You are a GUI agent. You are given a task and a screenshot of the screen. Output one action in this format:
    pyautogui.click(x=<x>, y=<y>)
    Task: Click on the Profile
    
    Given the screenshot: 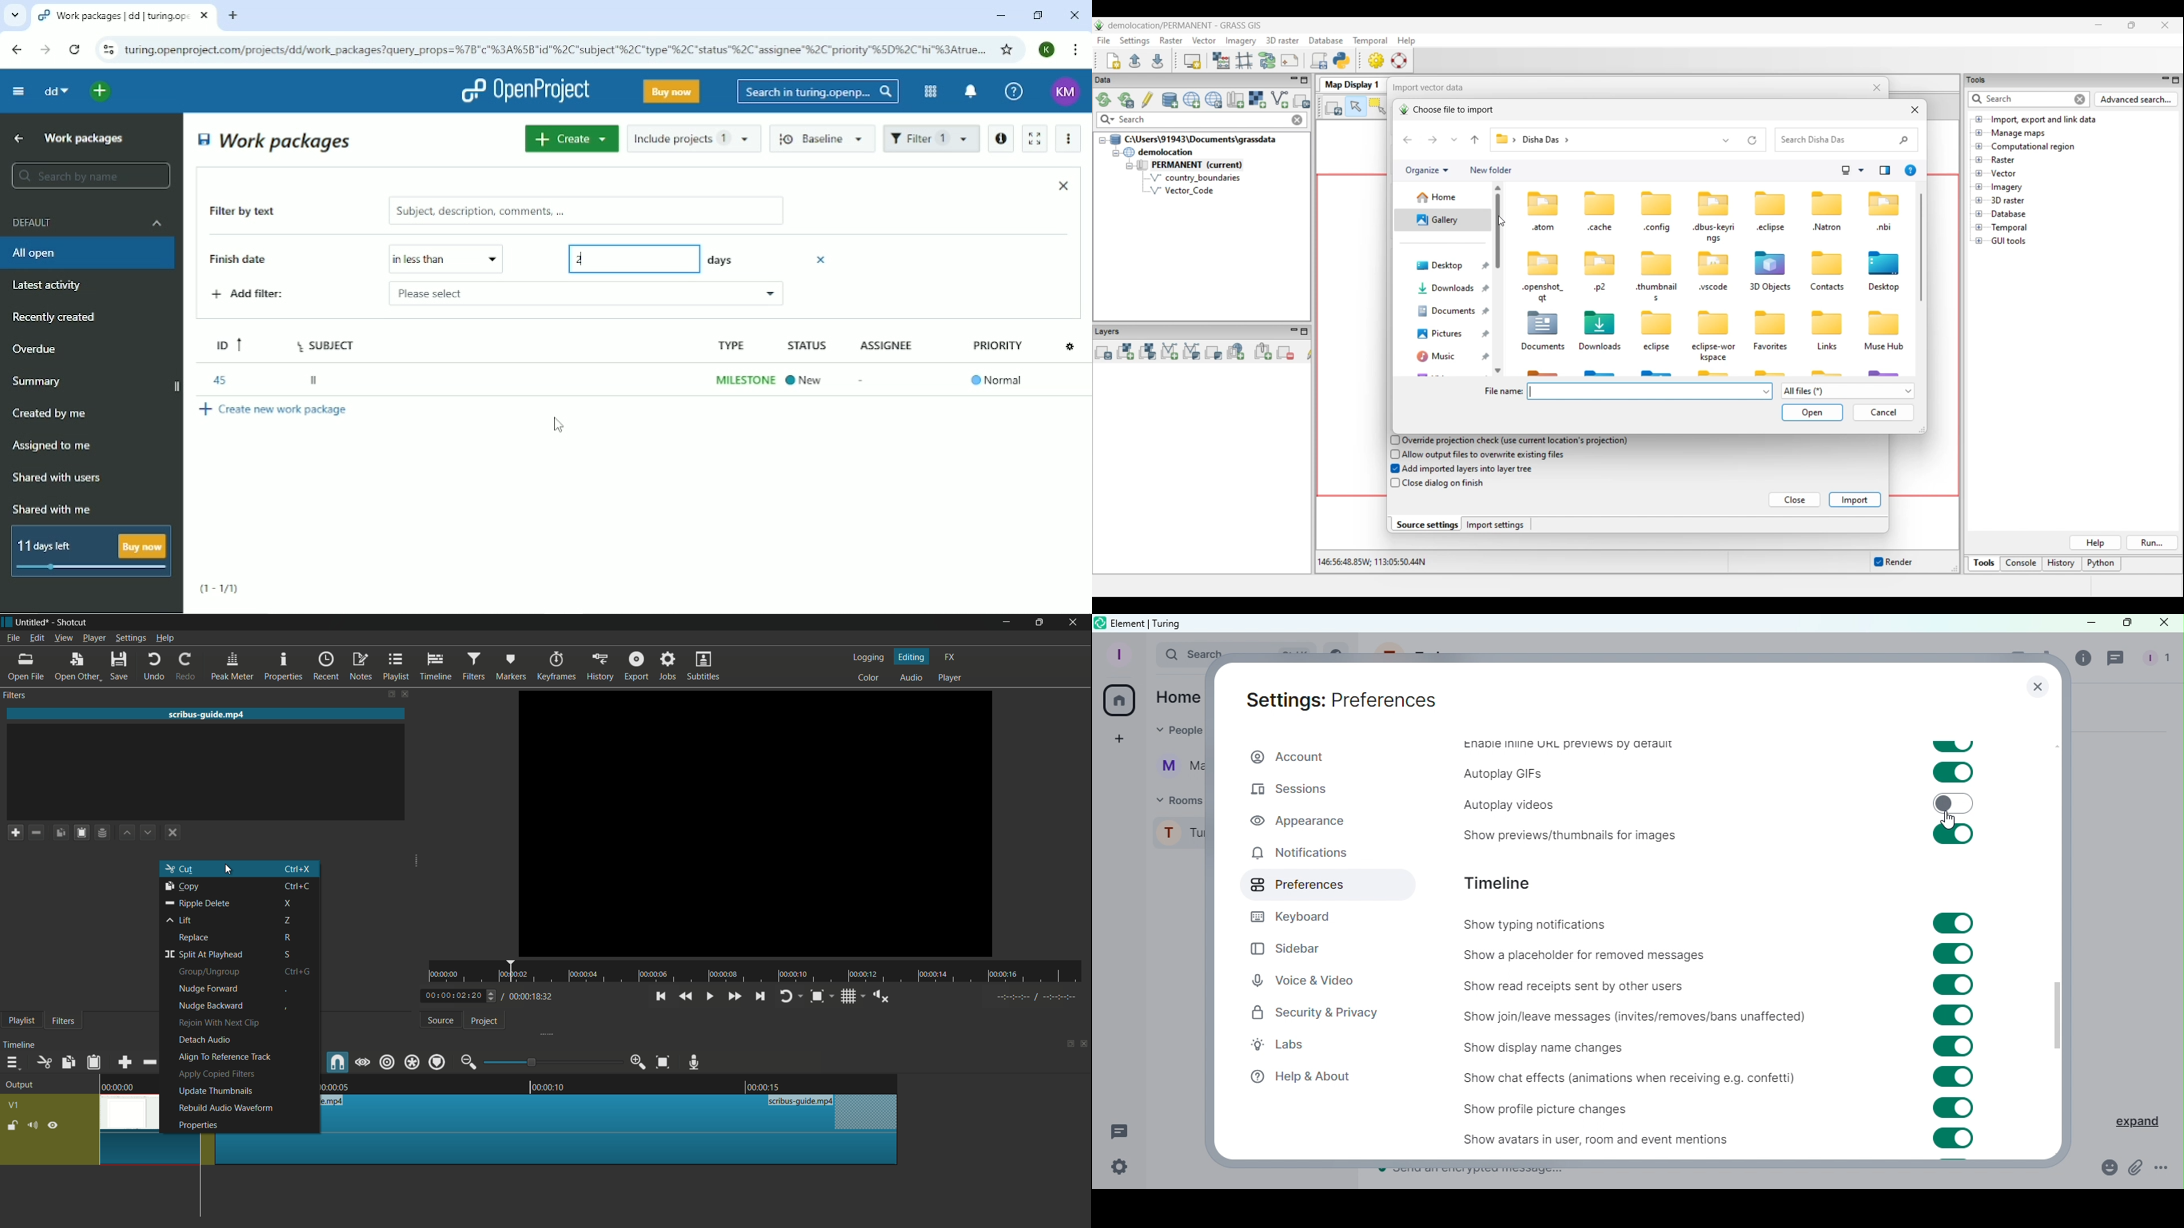 What is the action you would take?
    pyautogui.click(x=1117, y=654)
    